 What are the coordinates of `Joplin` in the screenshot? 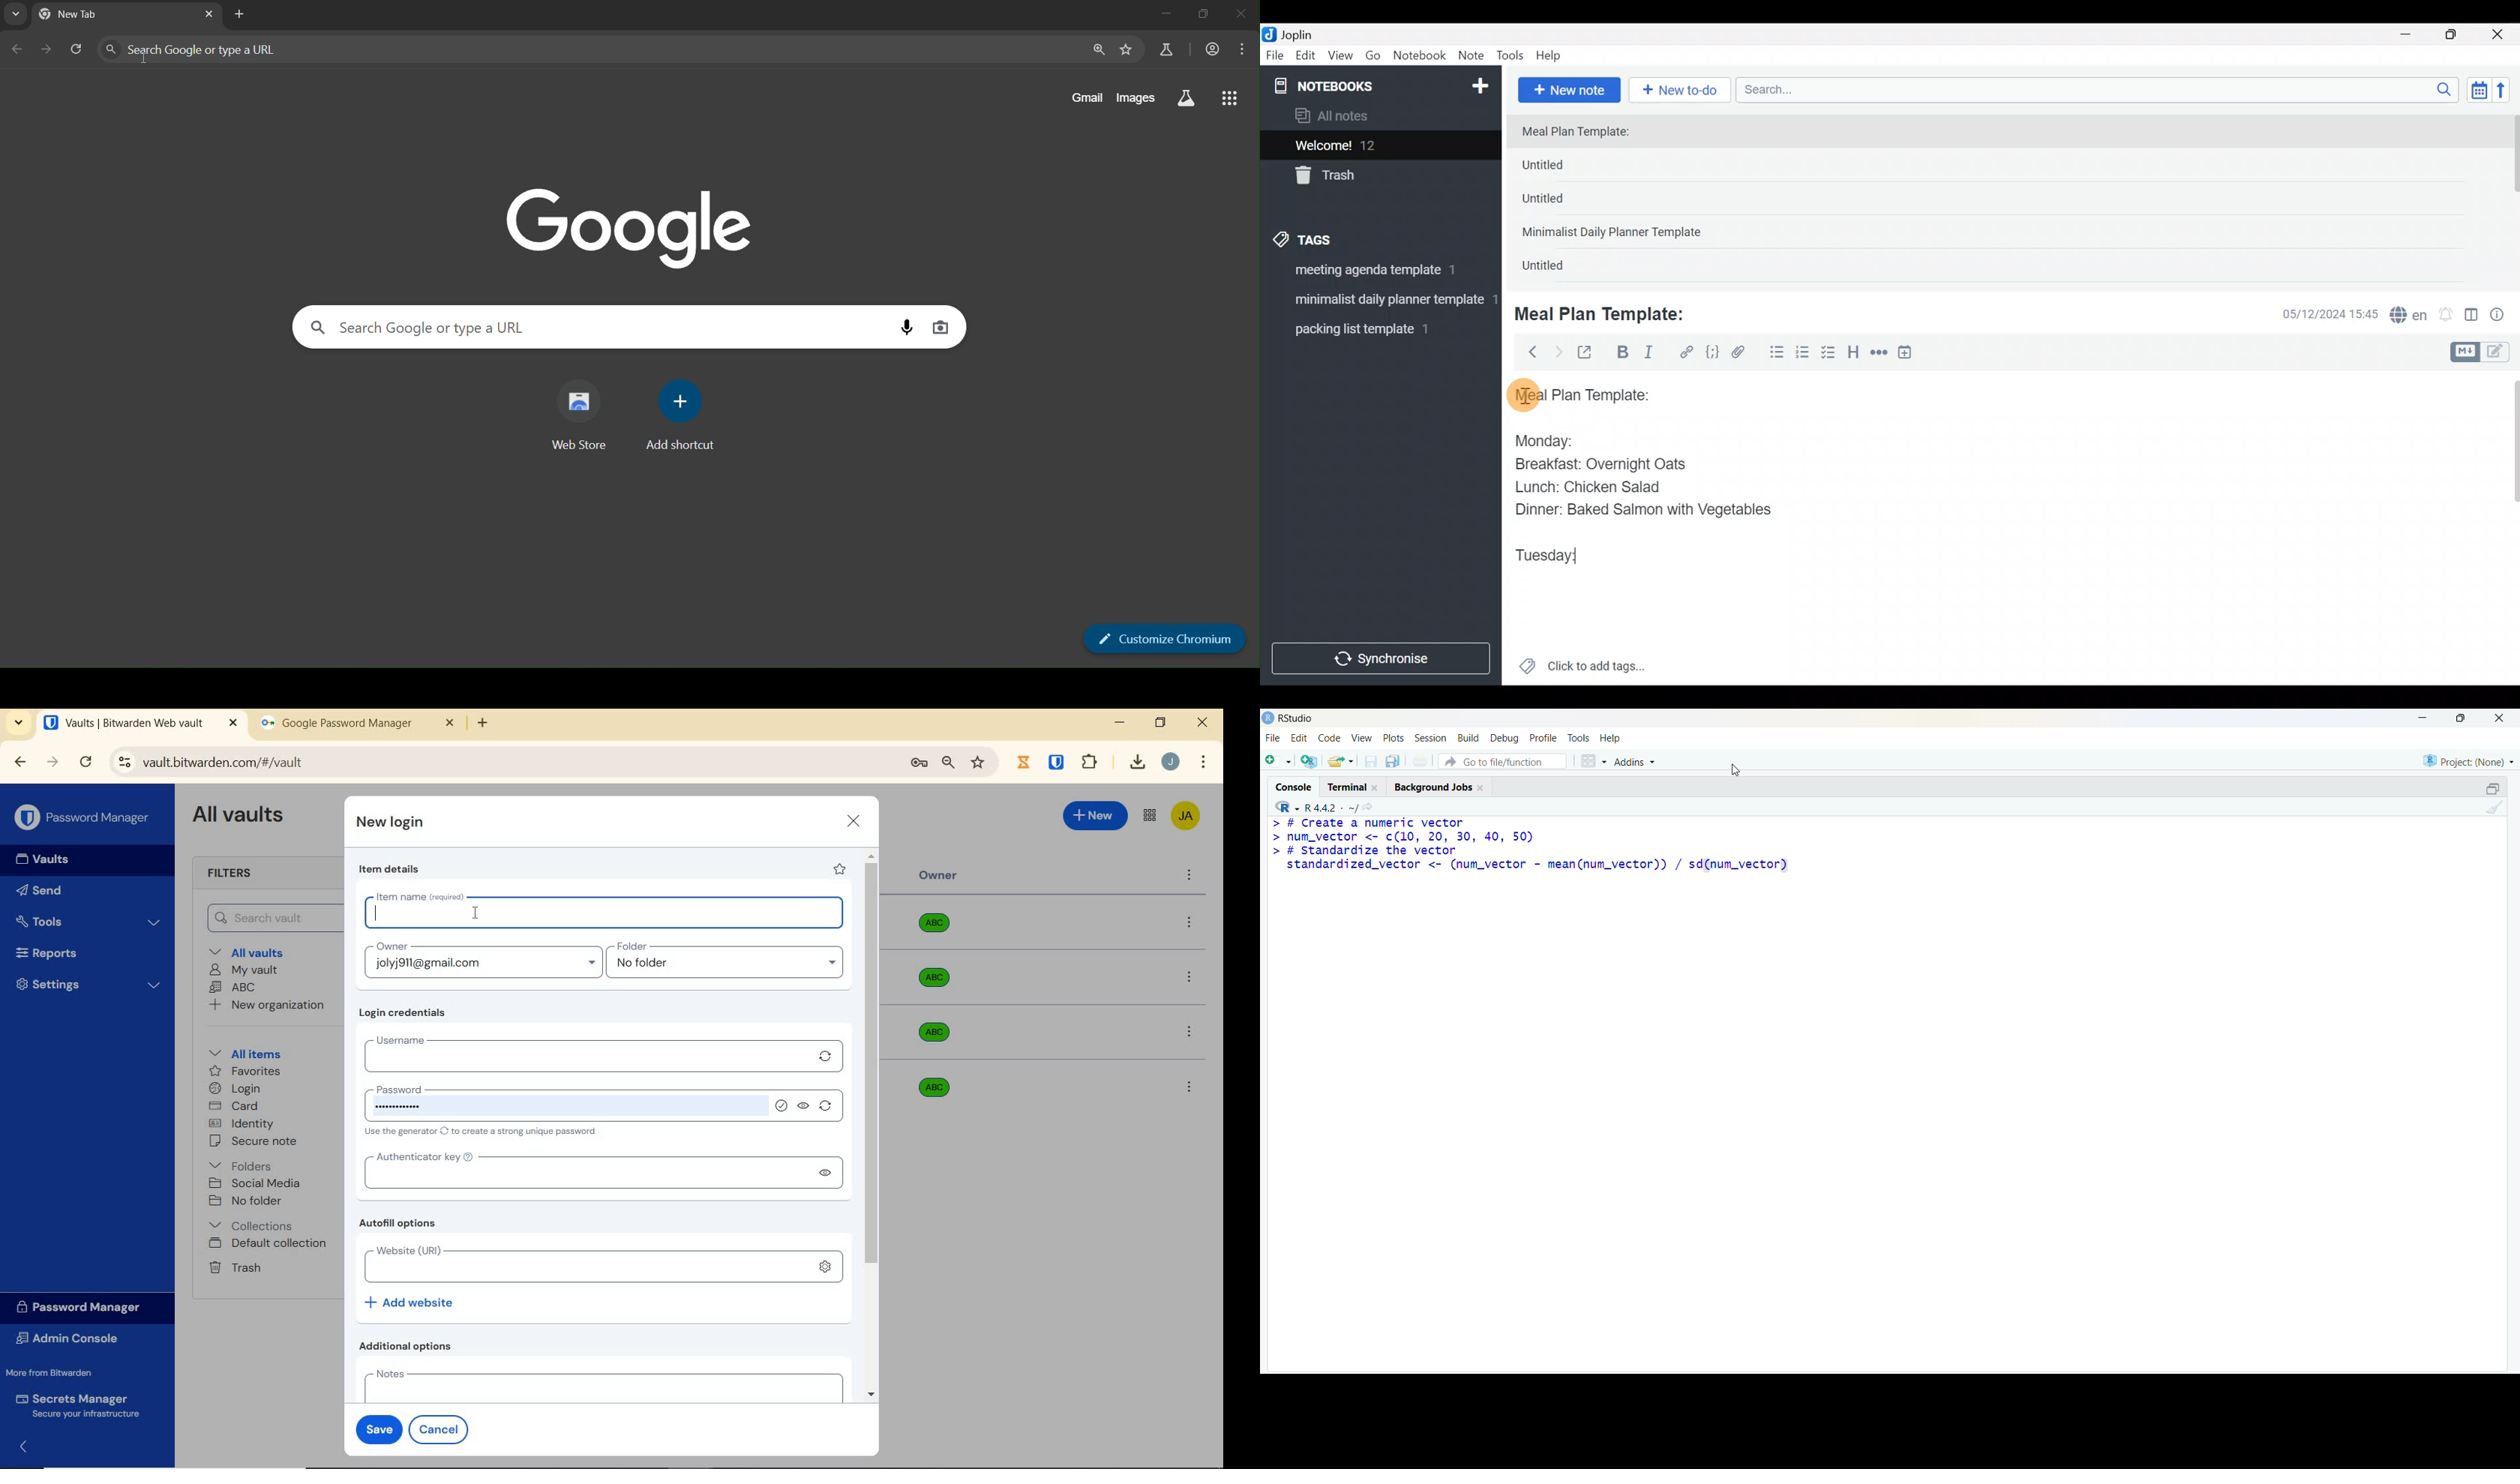 It's located at (1305, 33).